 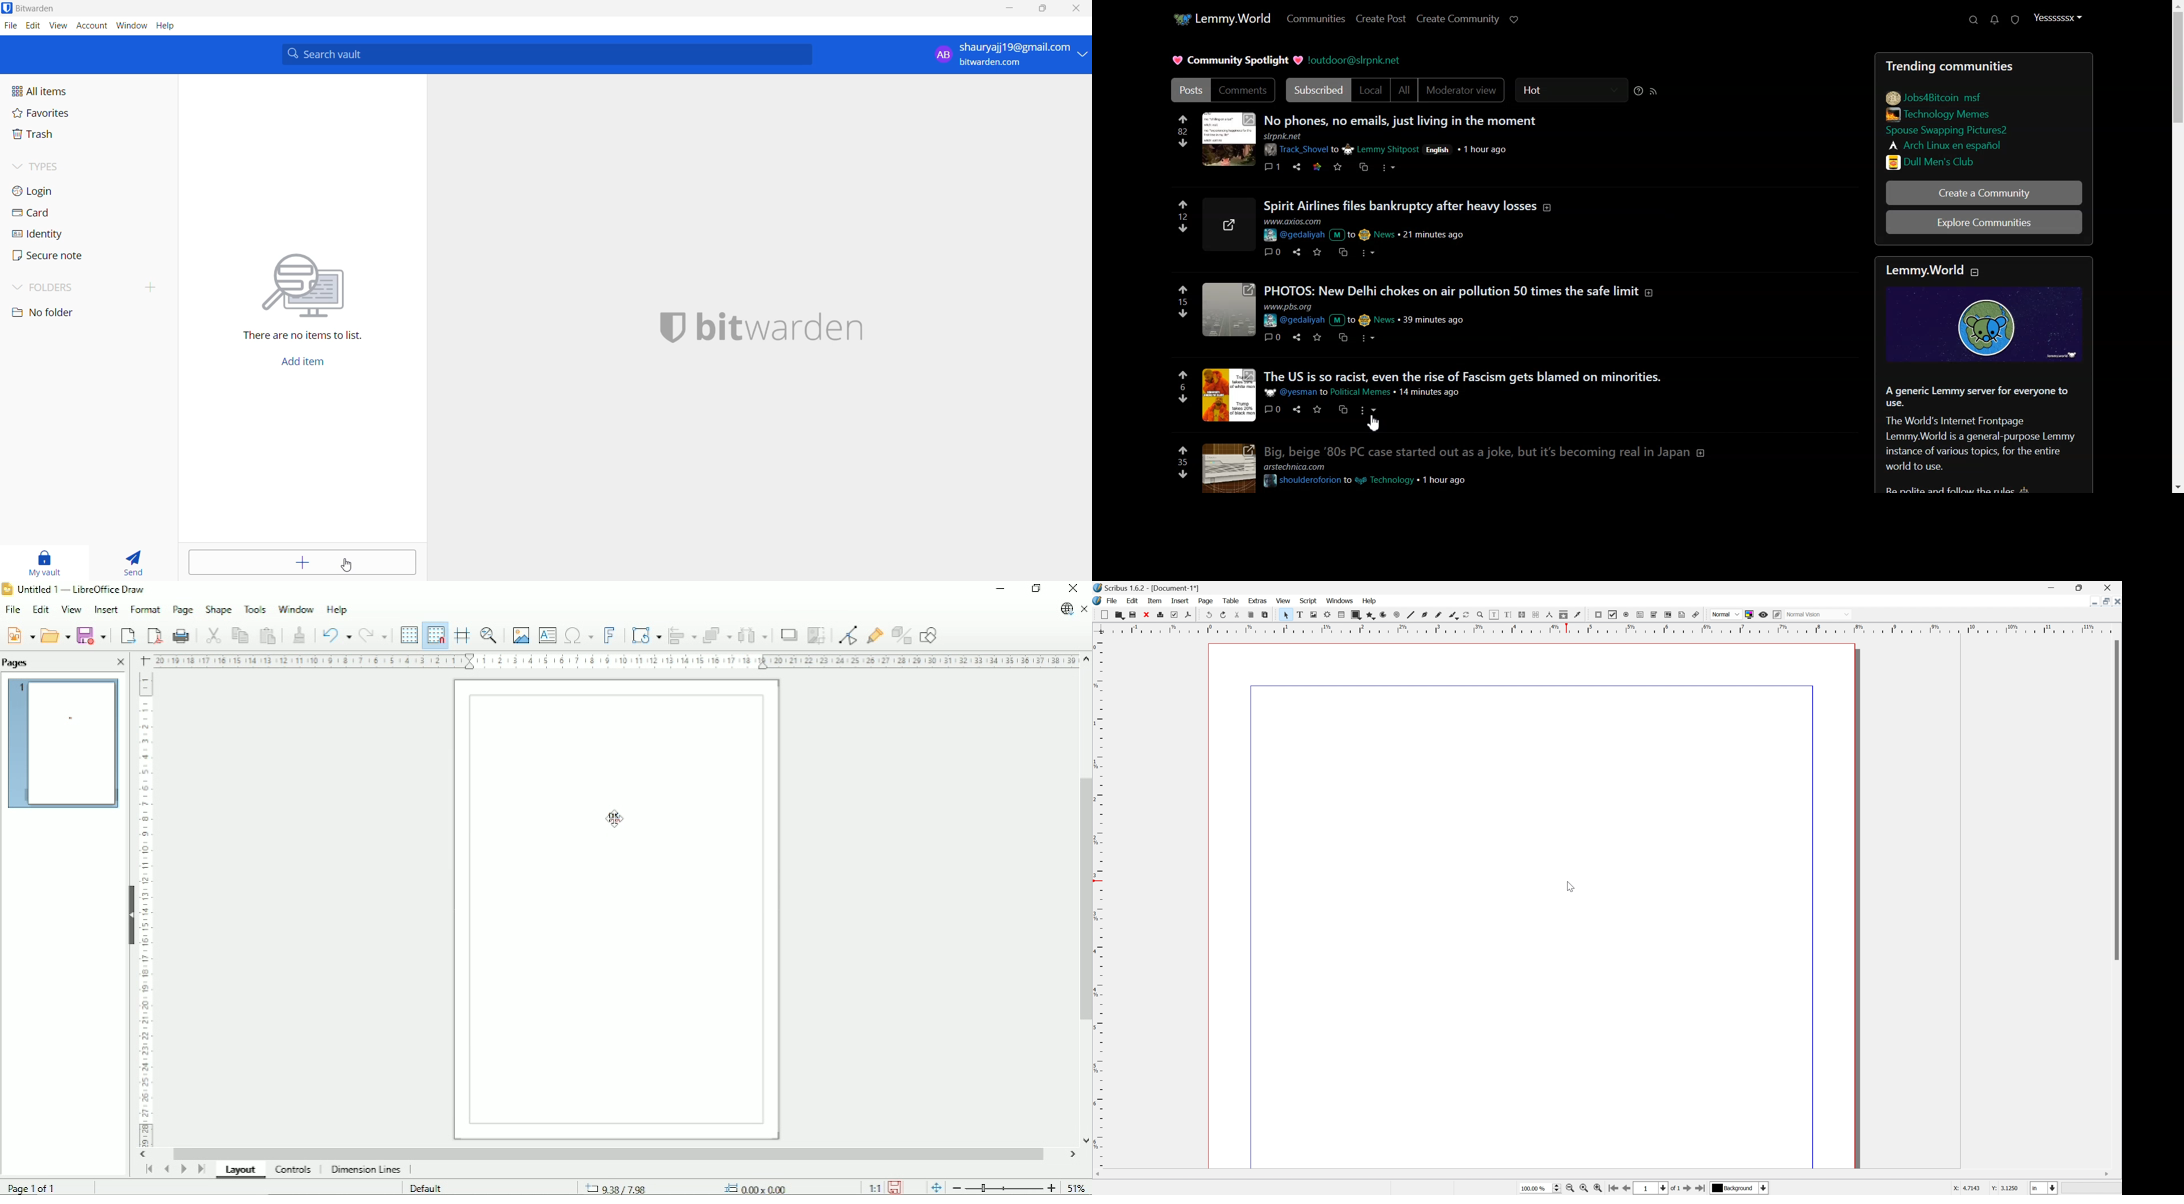 What do you see at coordinates (92, 26) in the screenshot?
I see `account` at bounding box center [92, 26].